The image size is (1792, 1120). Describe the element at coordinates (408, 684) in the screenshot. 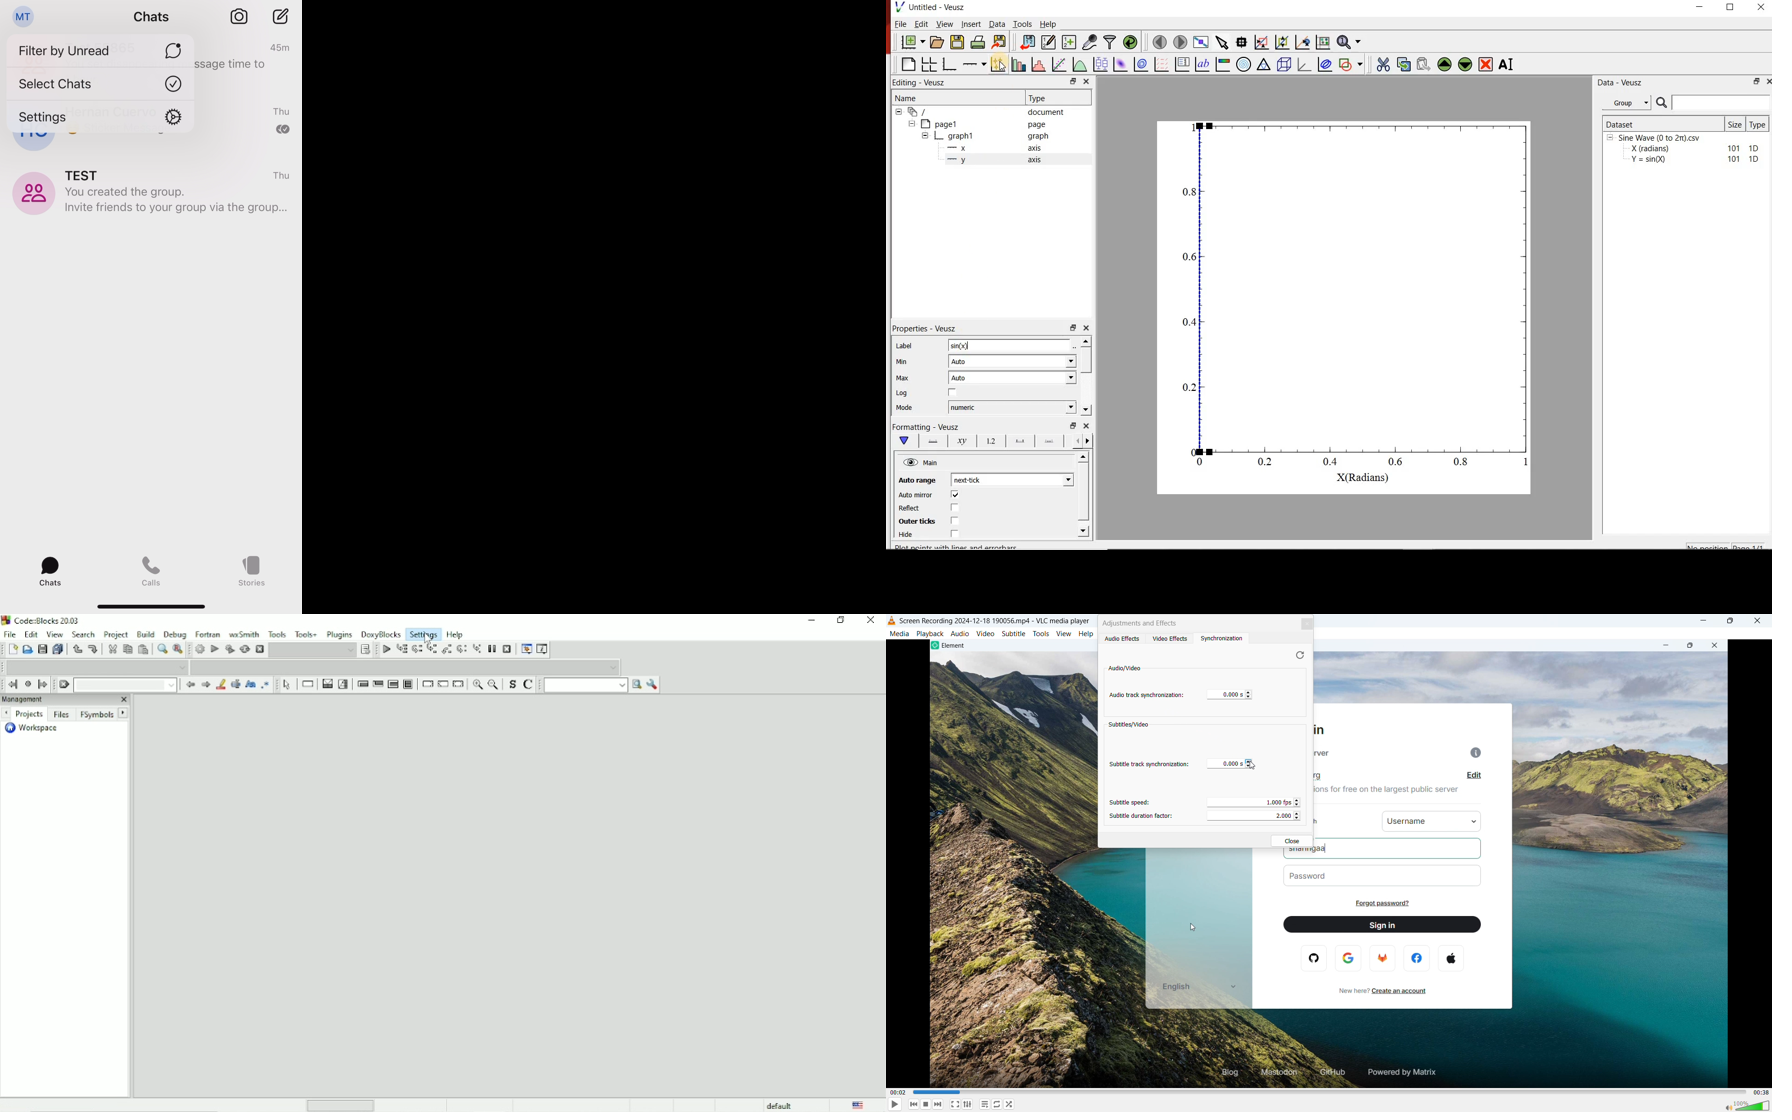

I see `Block instruction` at that location.